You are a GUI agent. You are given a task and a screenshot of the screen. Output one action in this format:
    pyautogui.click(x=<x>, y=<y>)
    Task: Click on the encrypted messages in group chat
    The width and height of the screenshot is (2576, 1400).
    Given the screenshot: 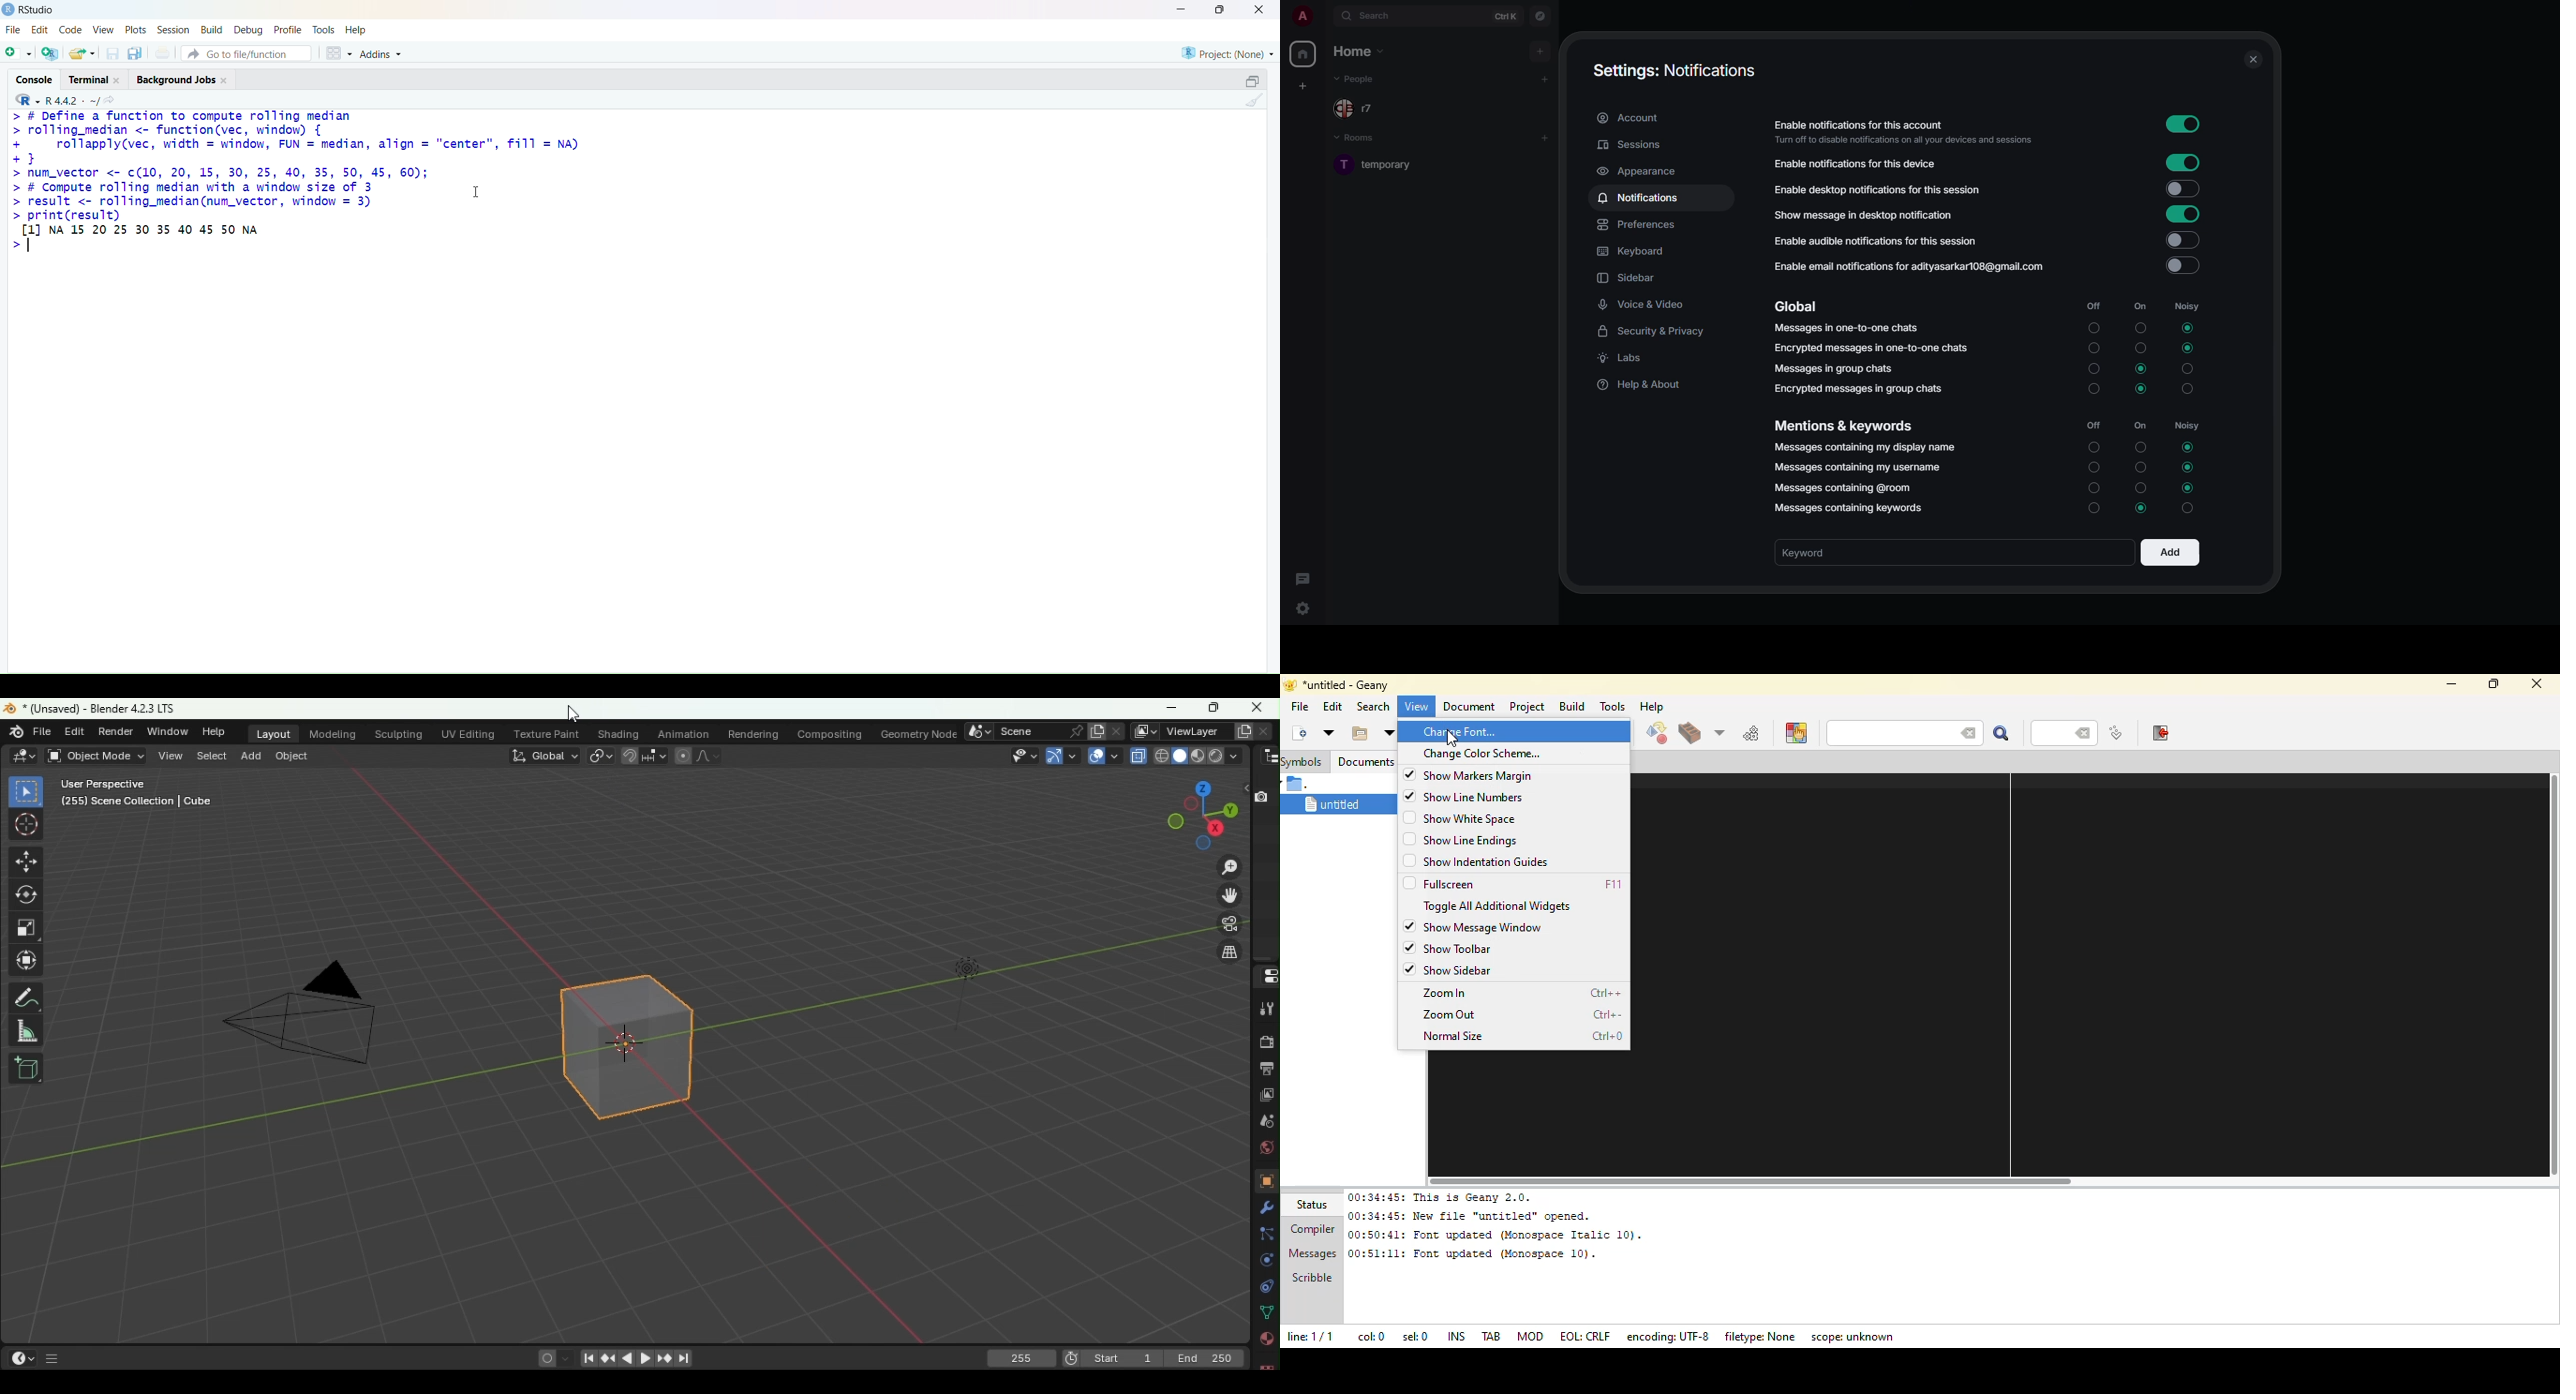 What is the action you would take?
    pyautogui.click(x=1861, y=388)
    